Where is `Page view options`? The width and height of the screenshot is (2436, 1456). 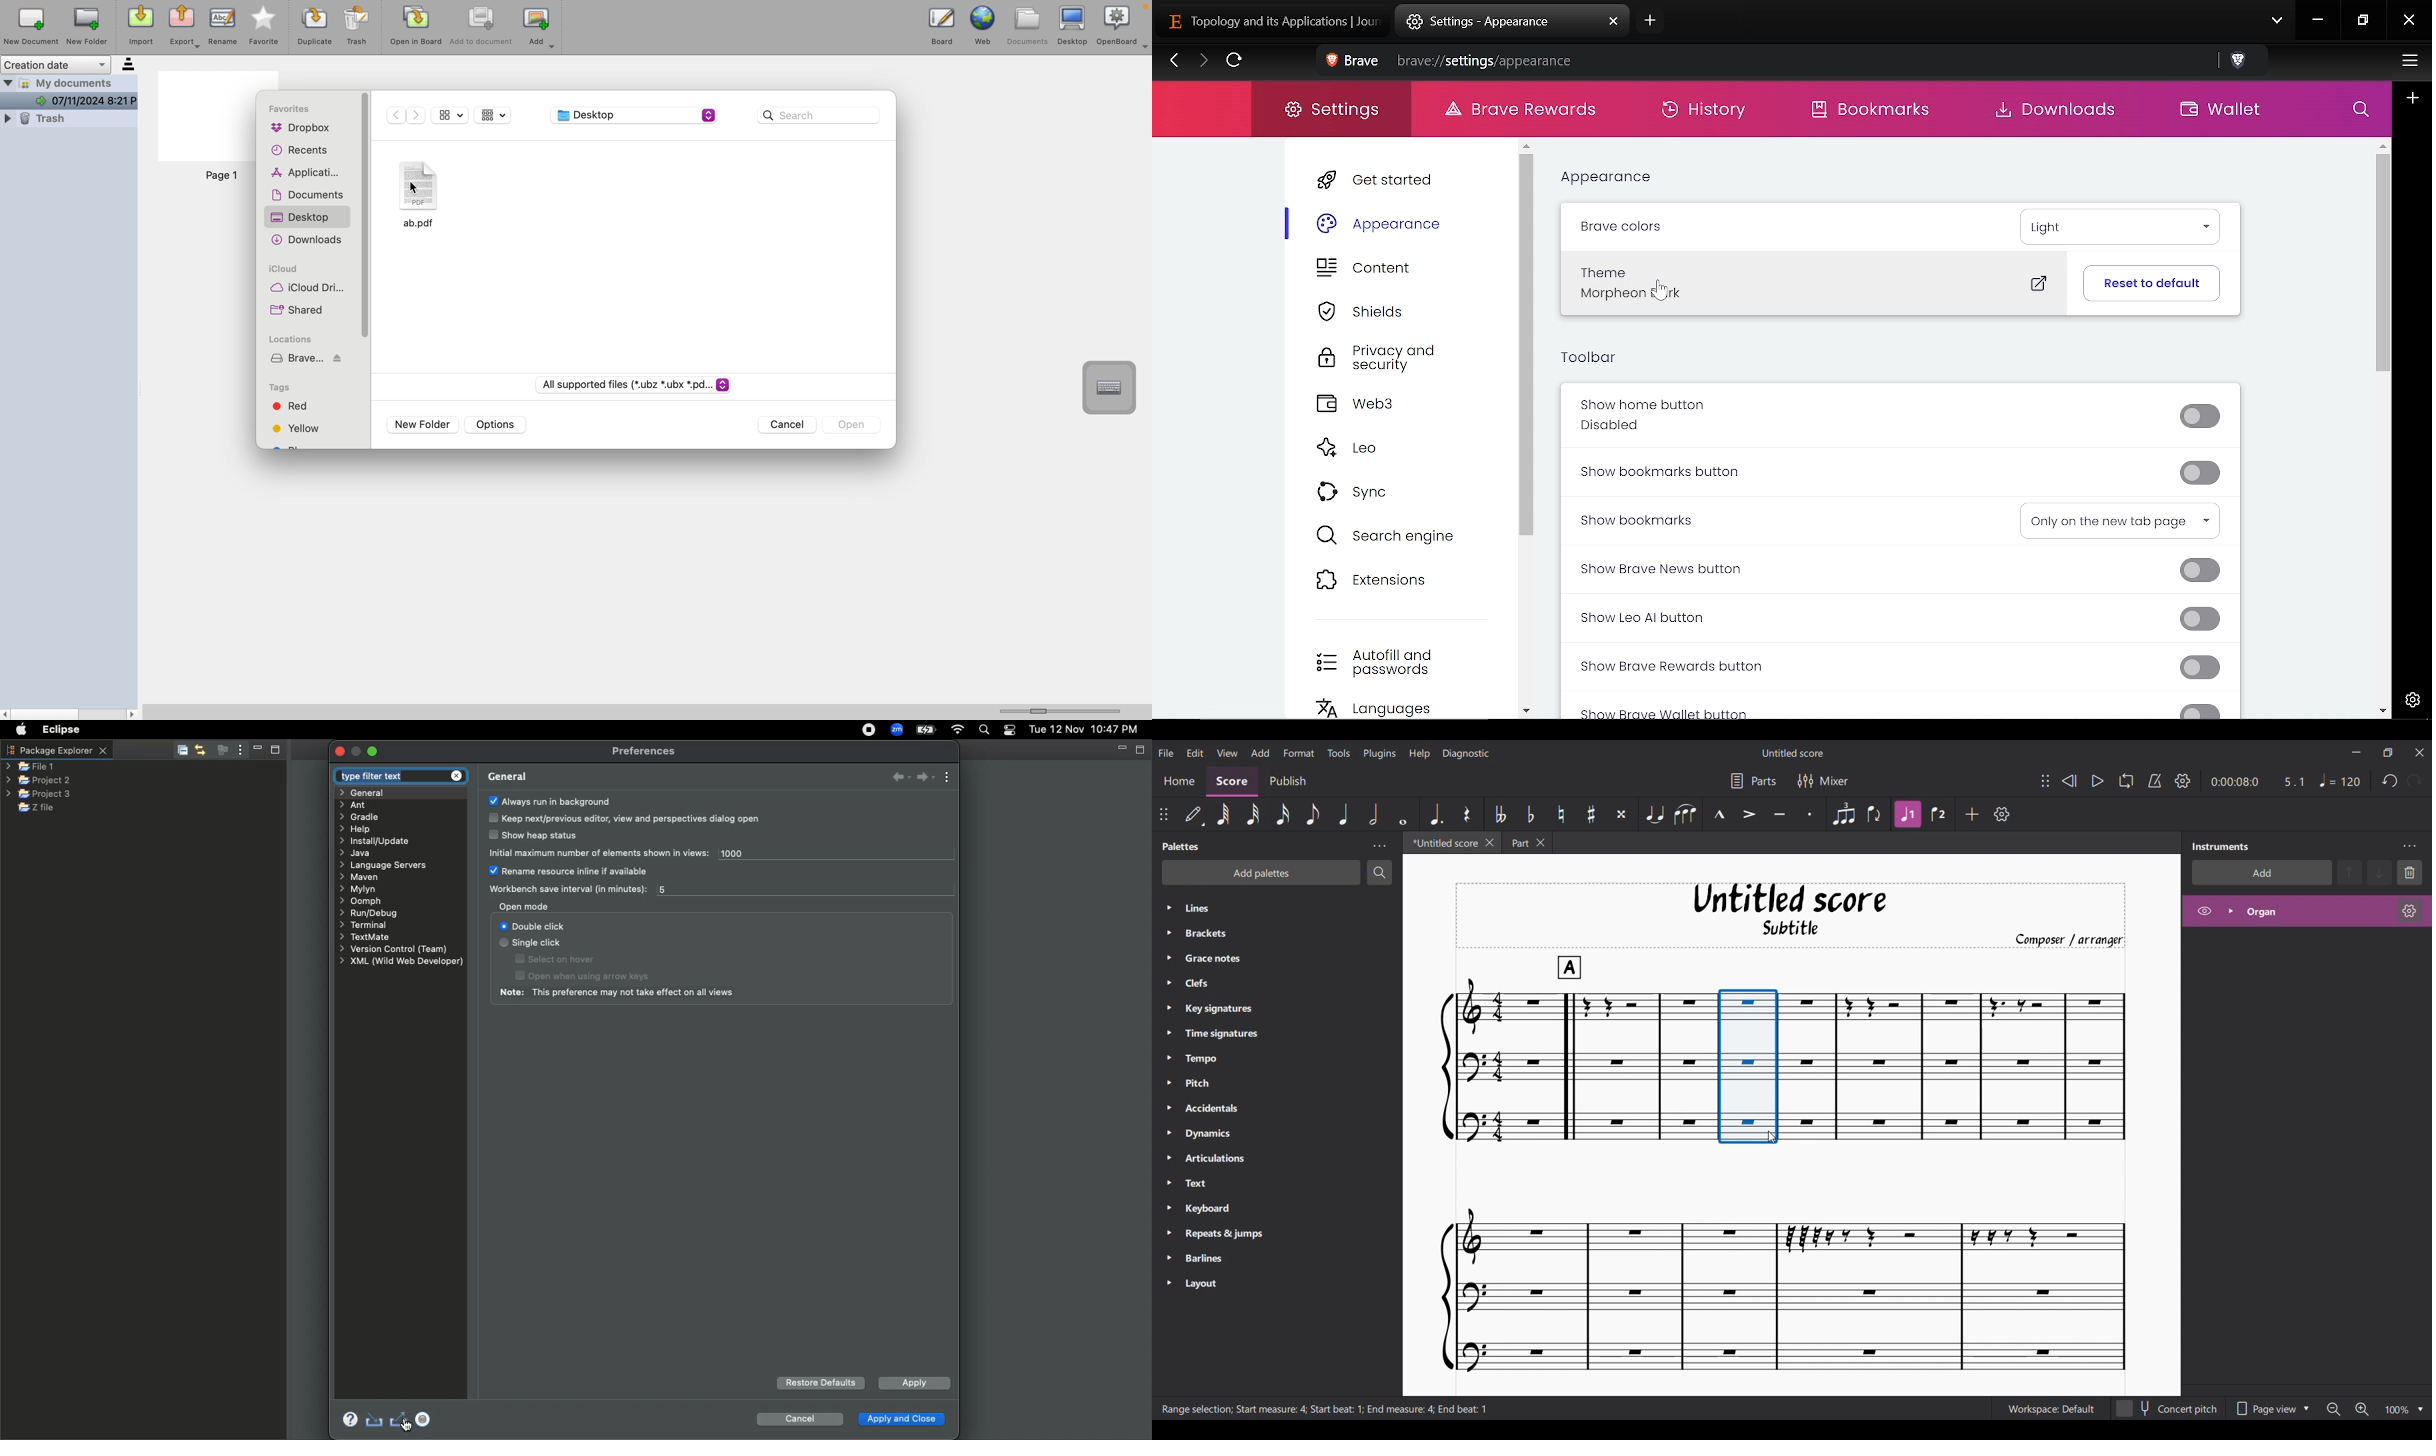
Page view options is located at coordinates (2270, 1409).